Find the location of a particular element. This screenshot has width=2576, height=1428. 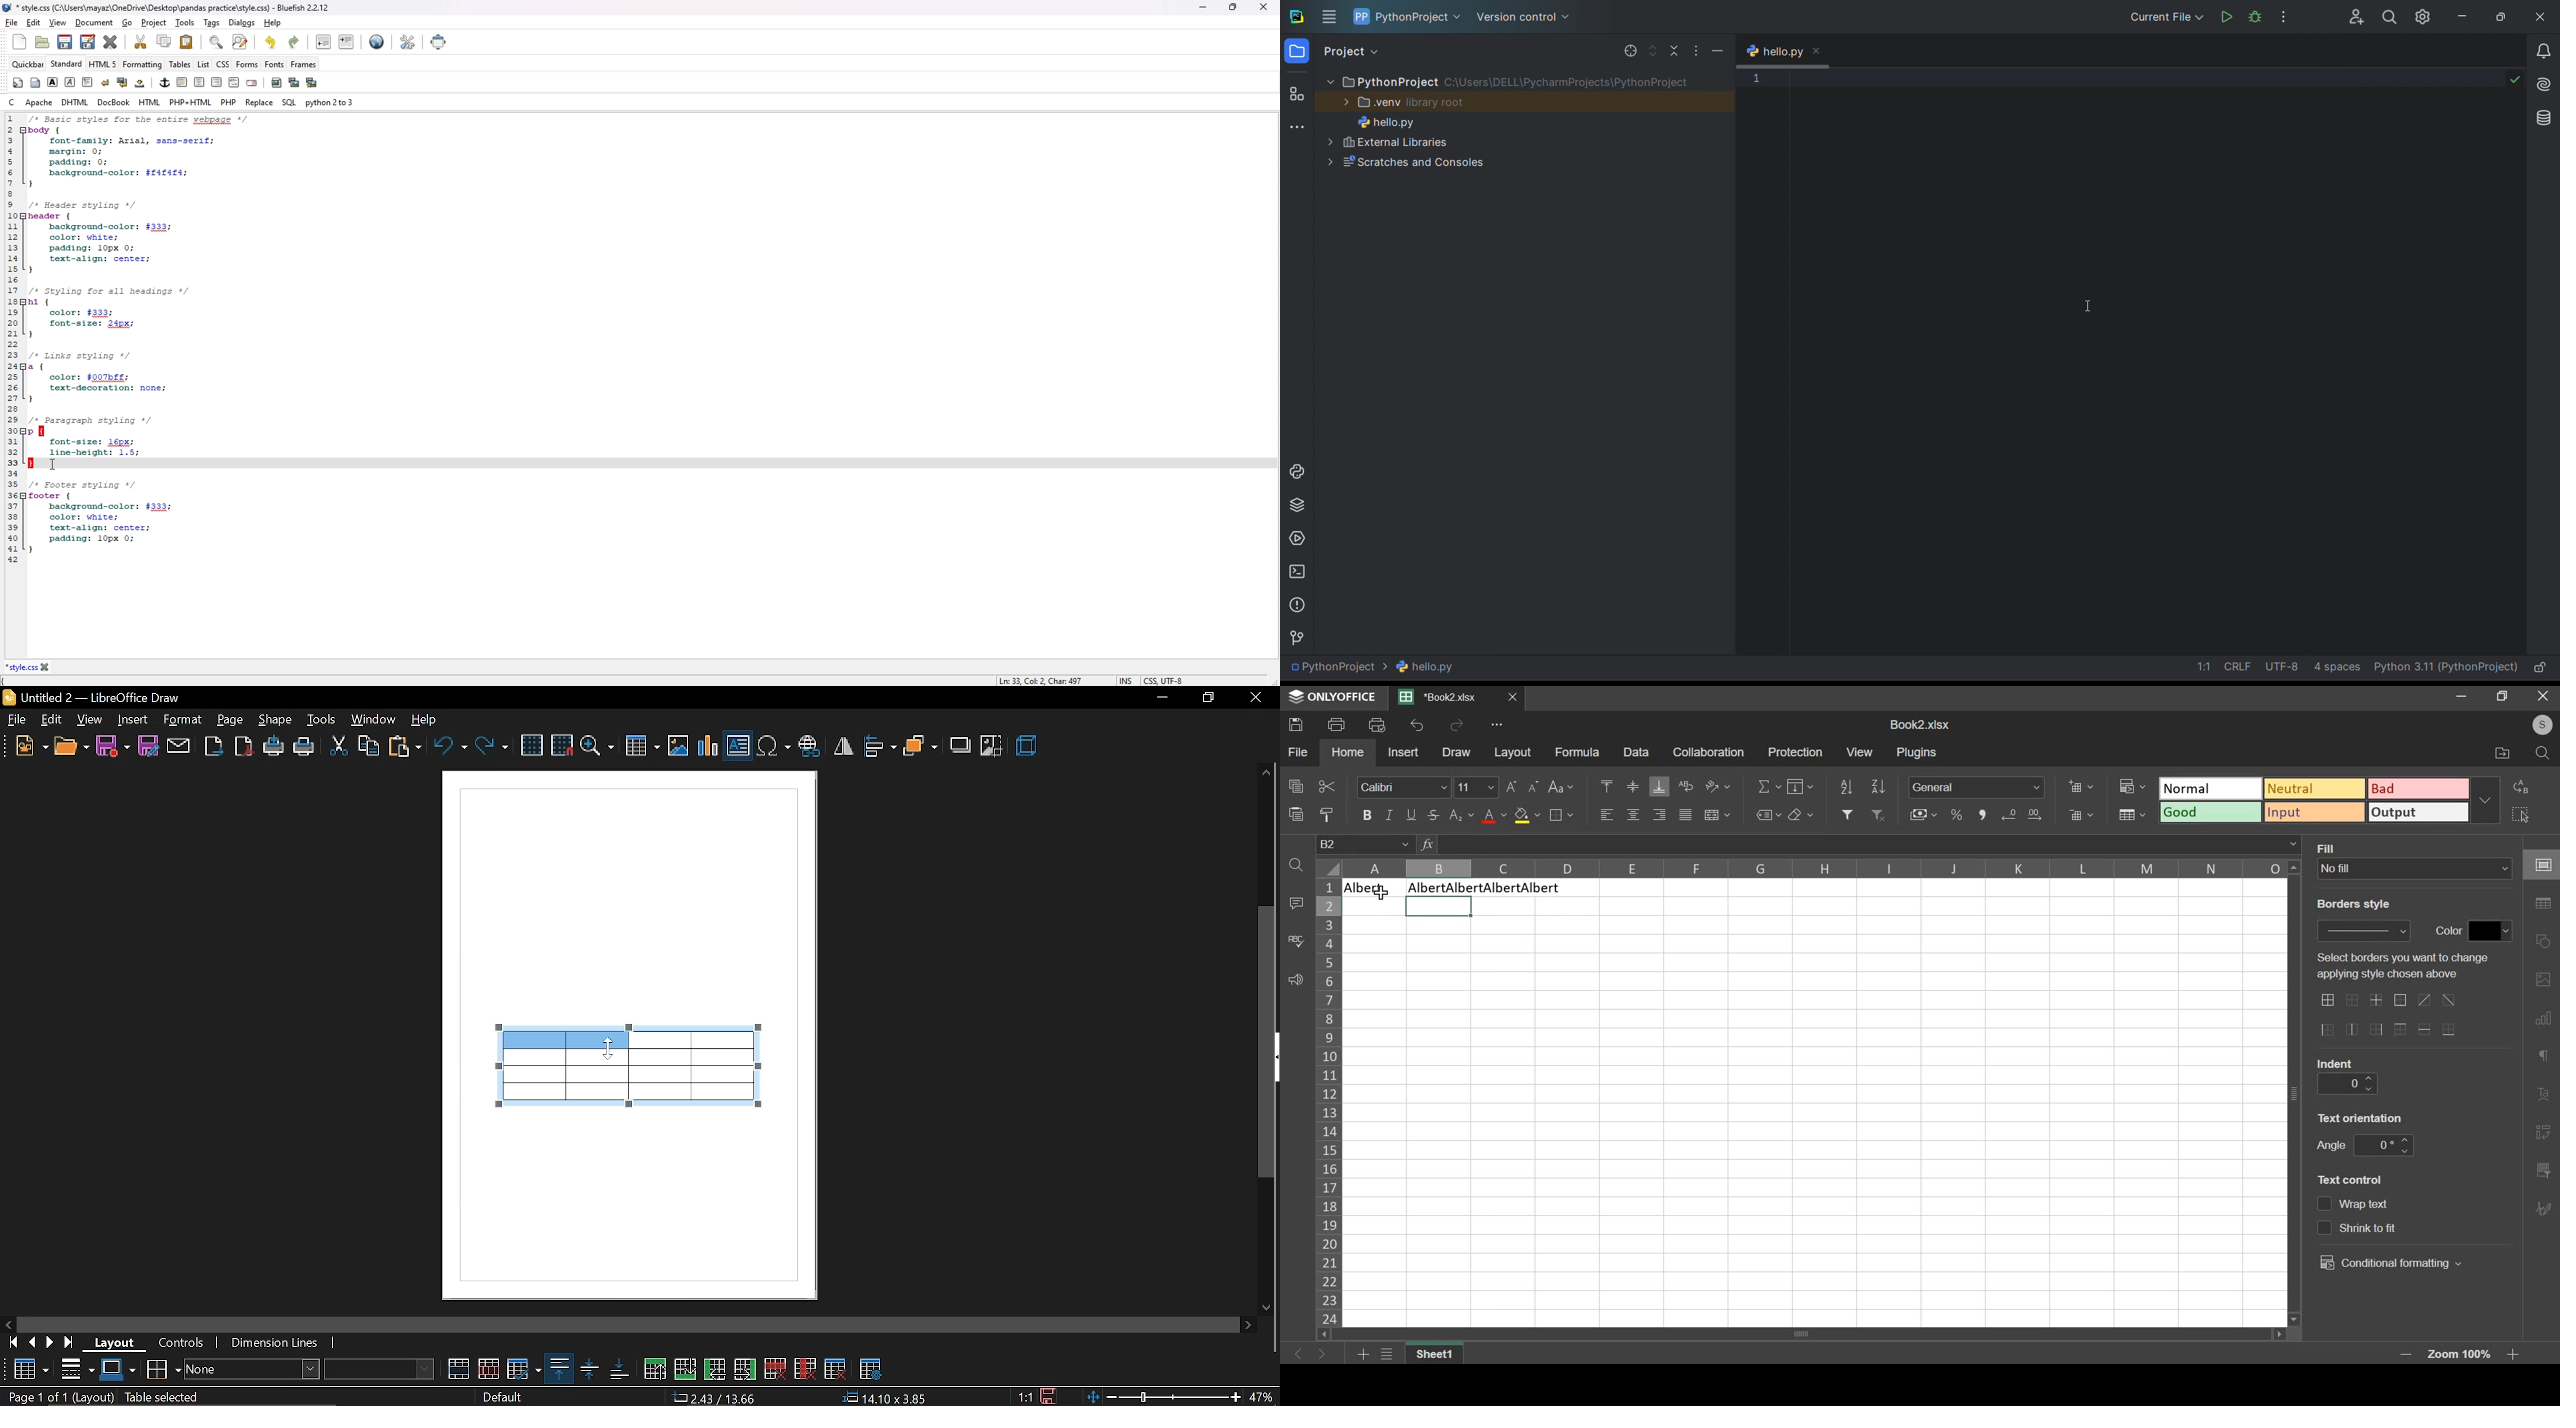

indent is located at coordinates (346, 42).